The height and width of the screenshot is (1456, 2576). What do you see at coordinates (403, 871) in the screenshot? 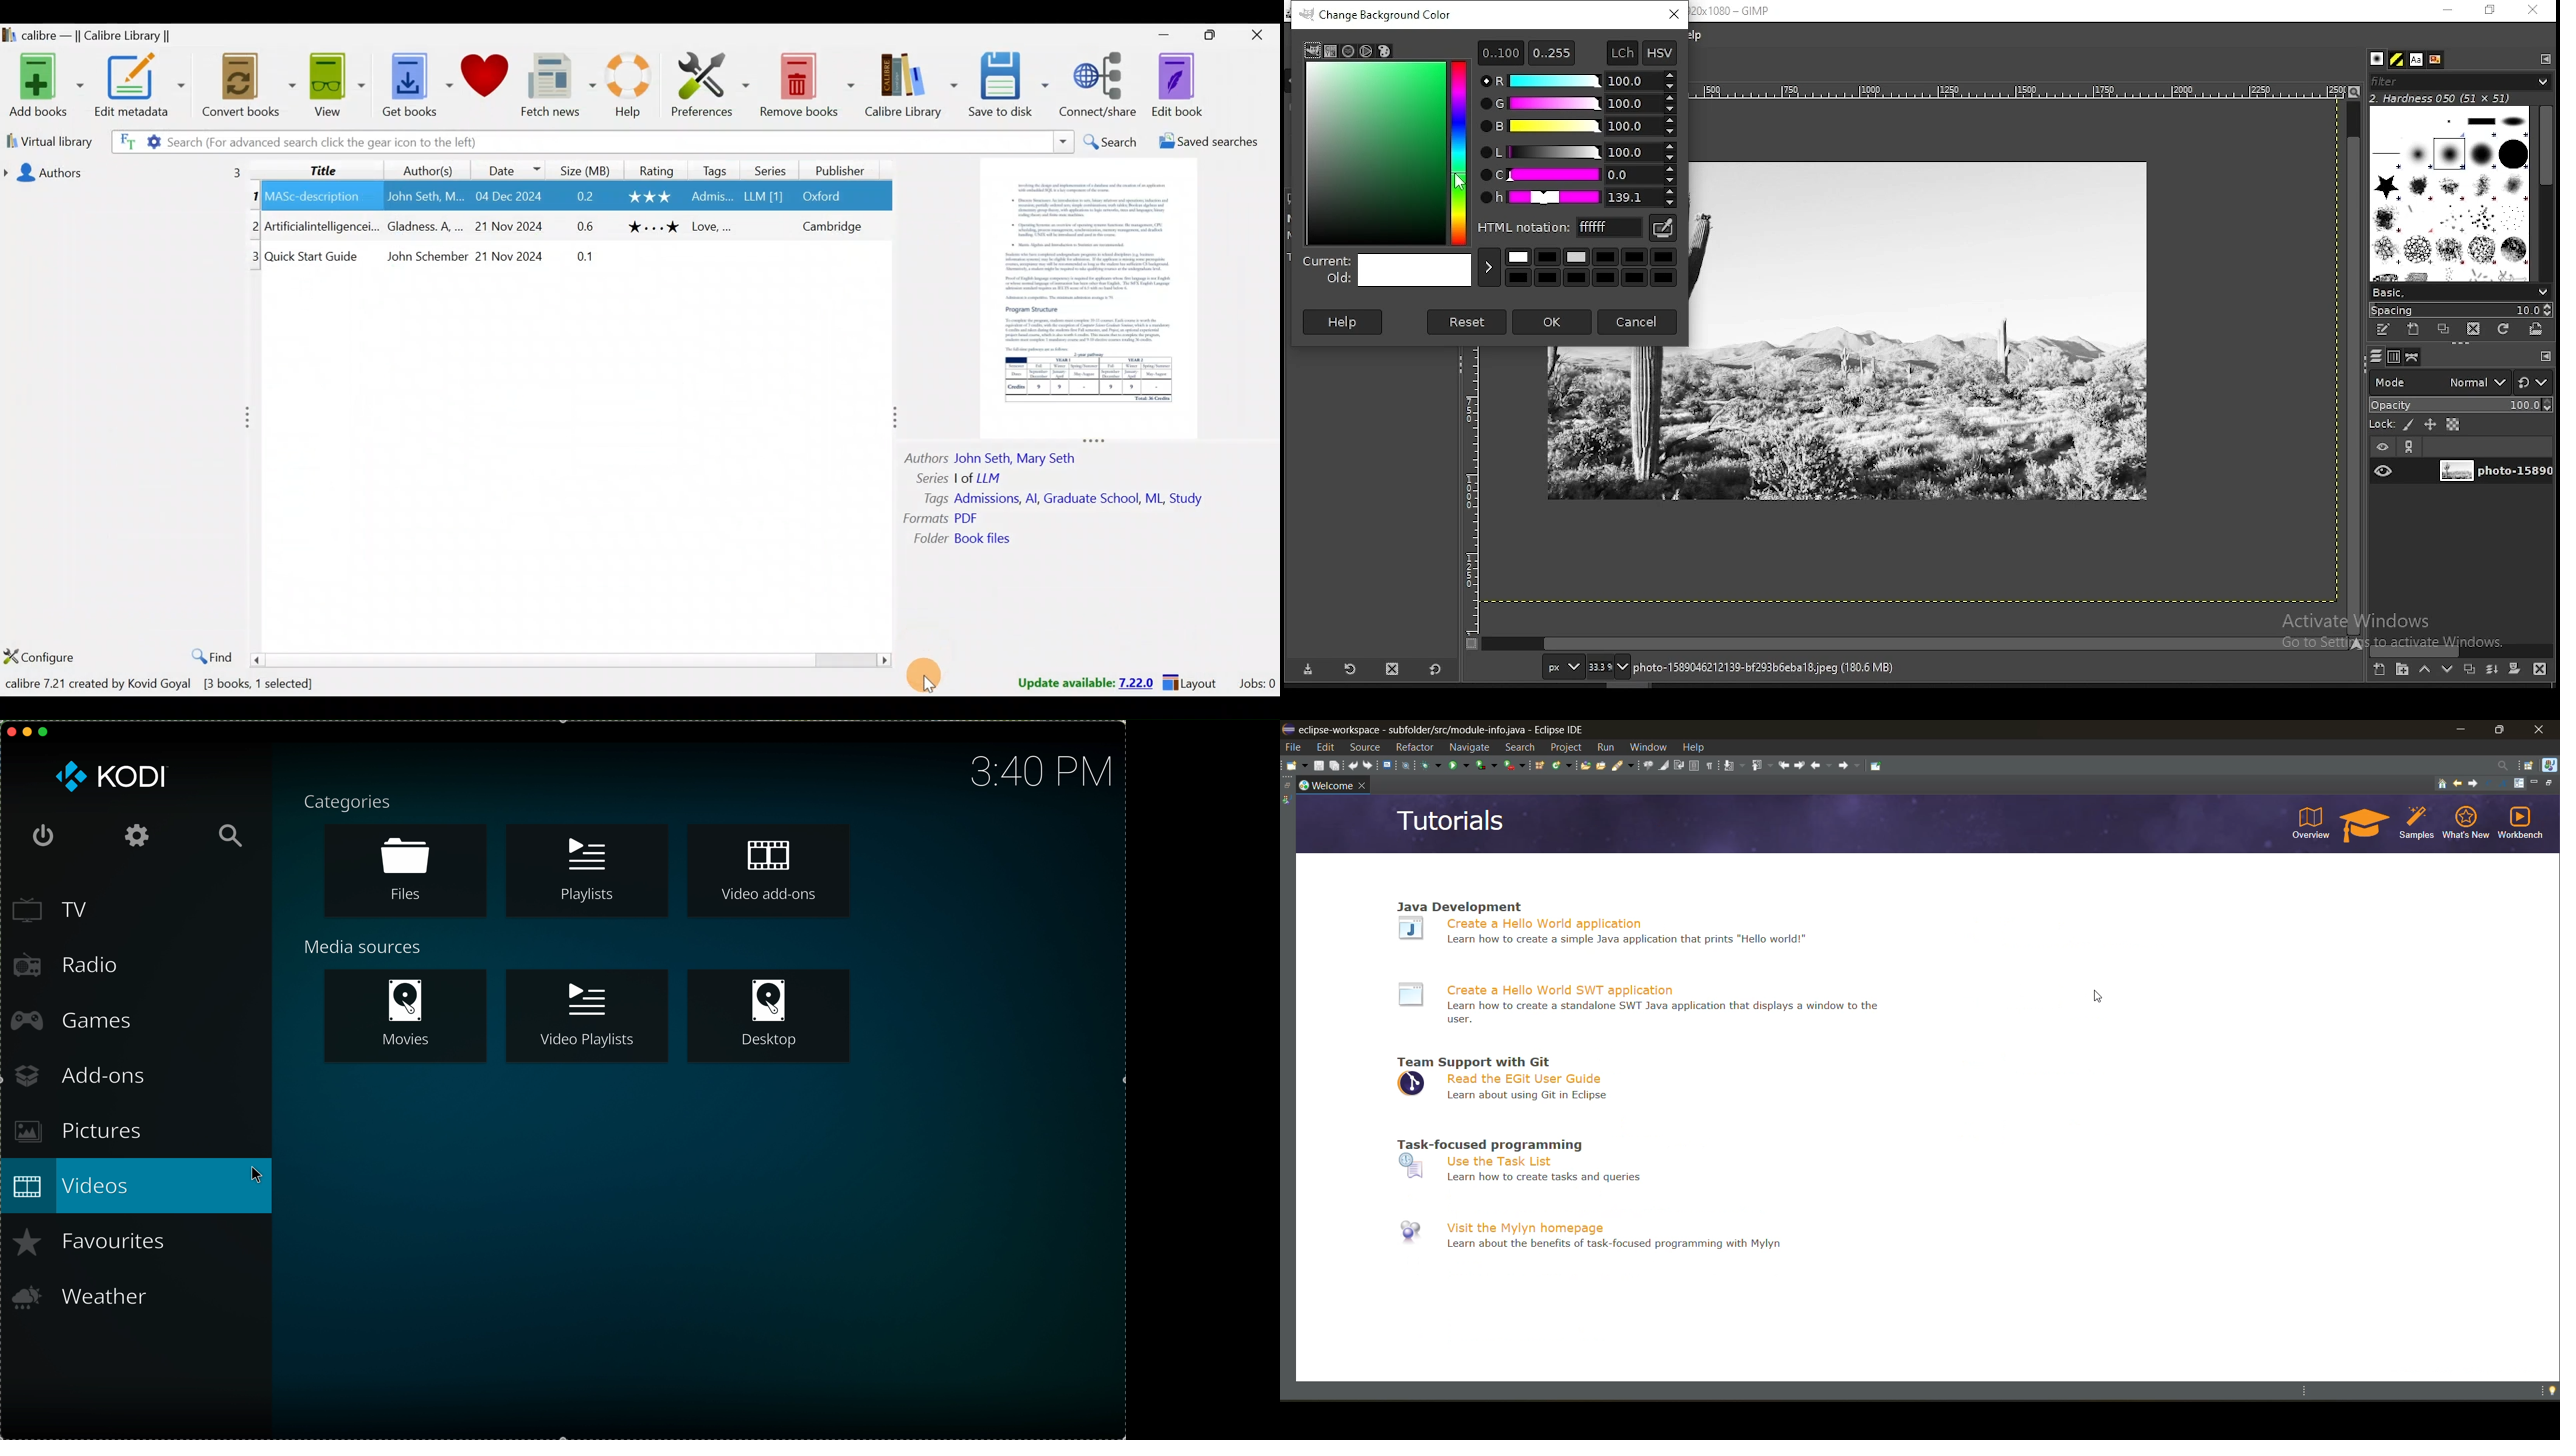
I see `files button` at bounding box center [403, 871].